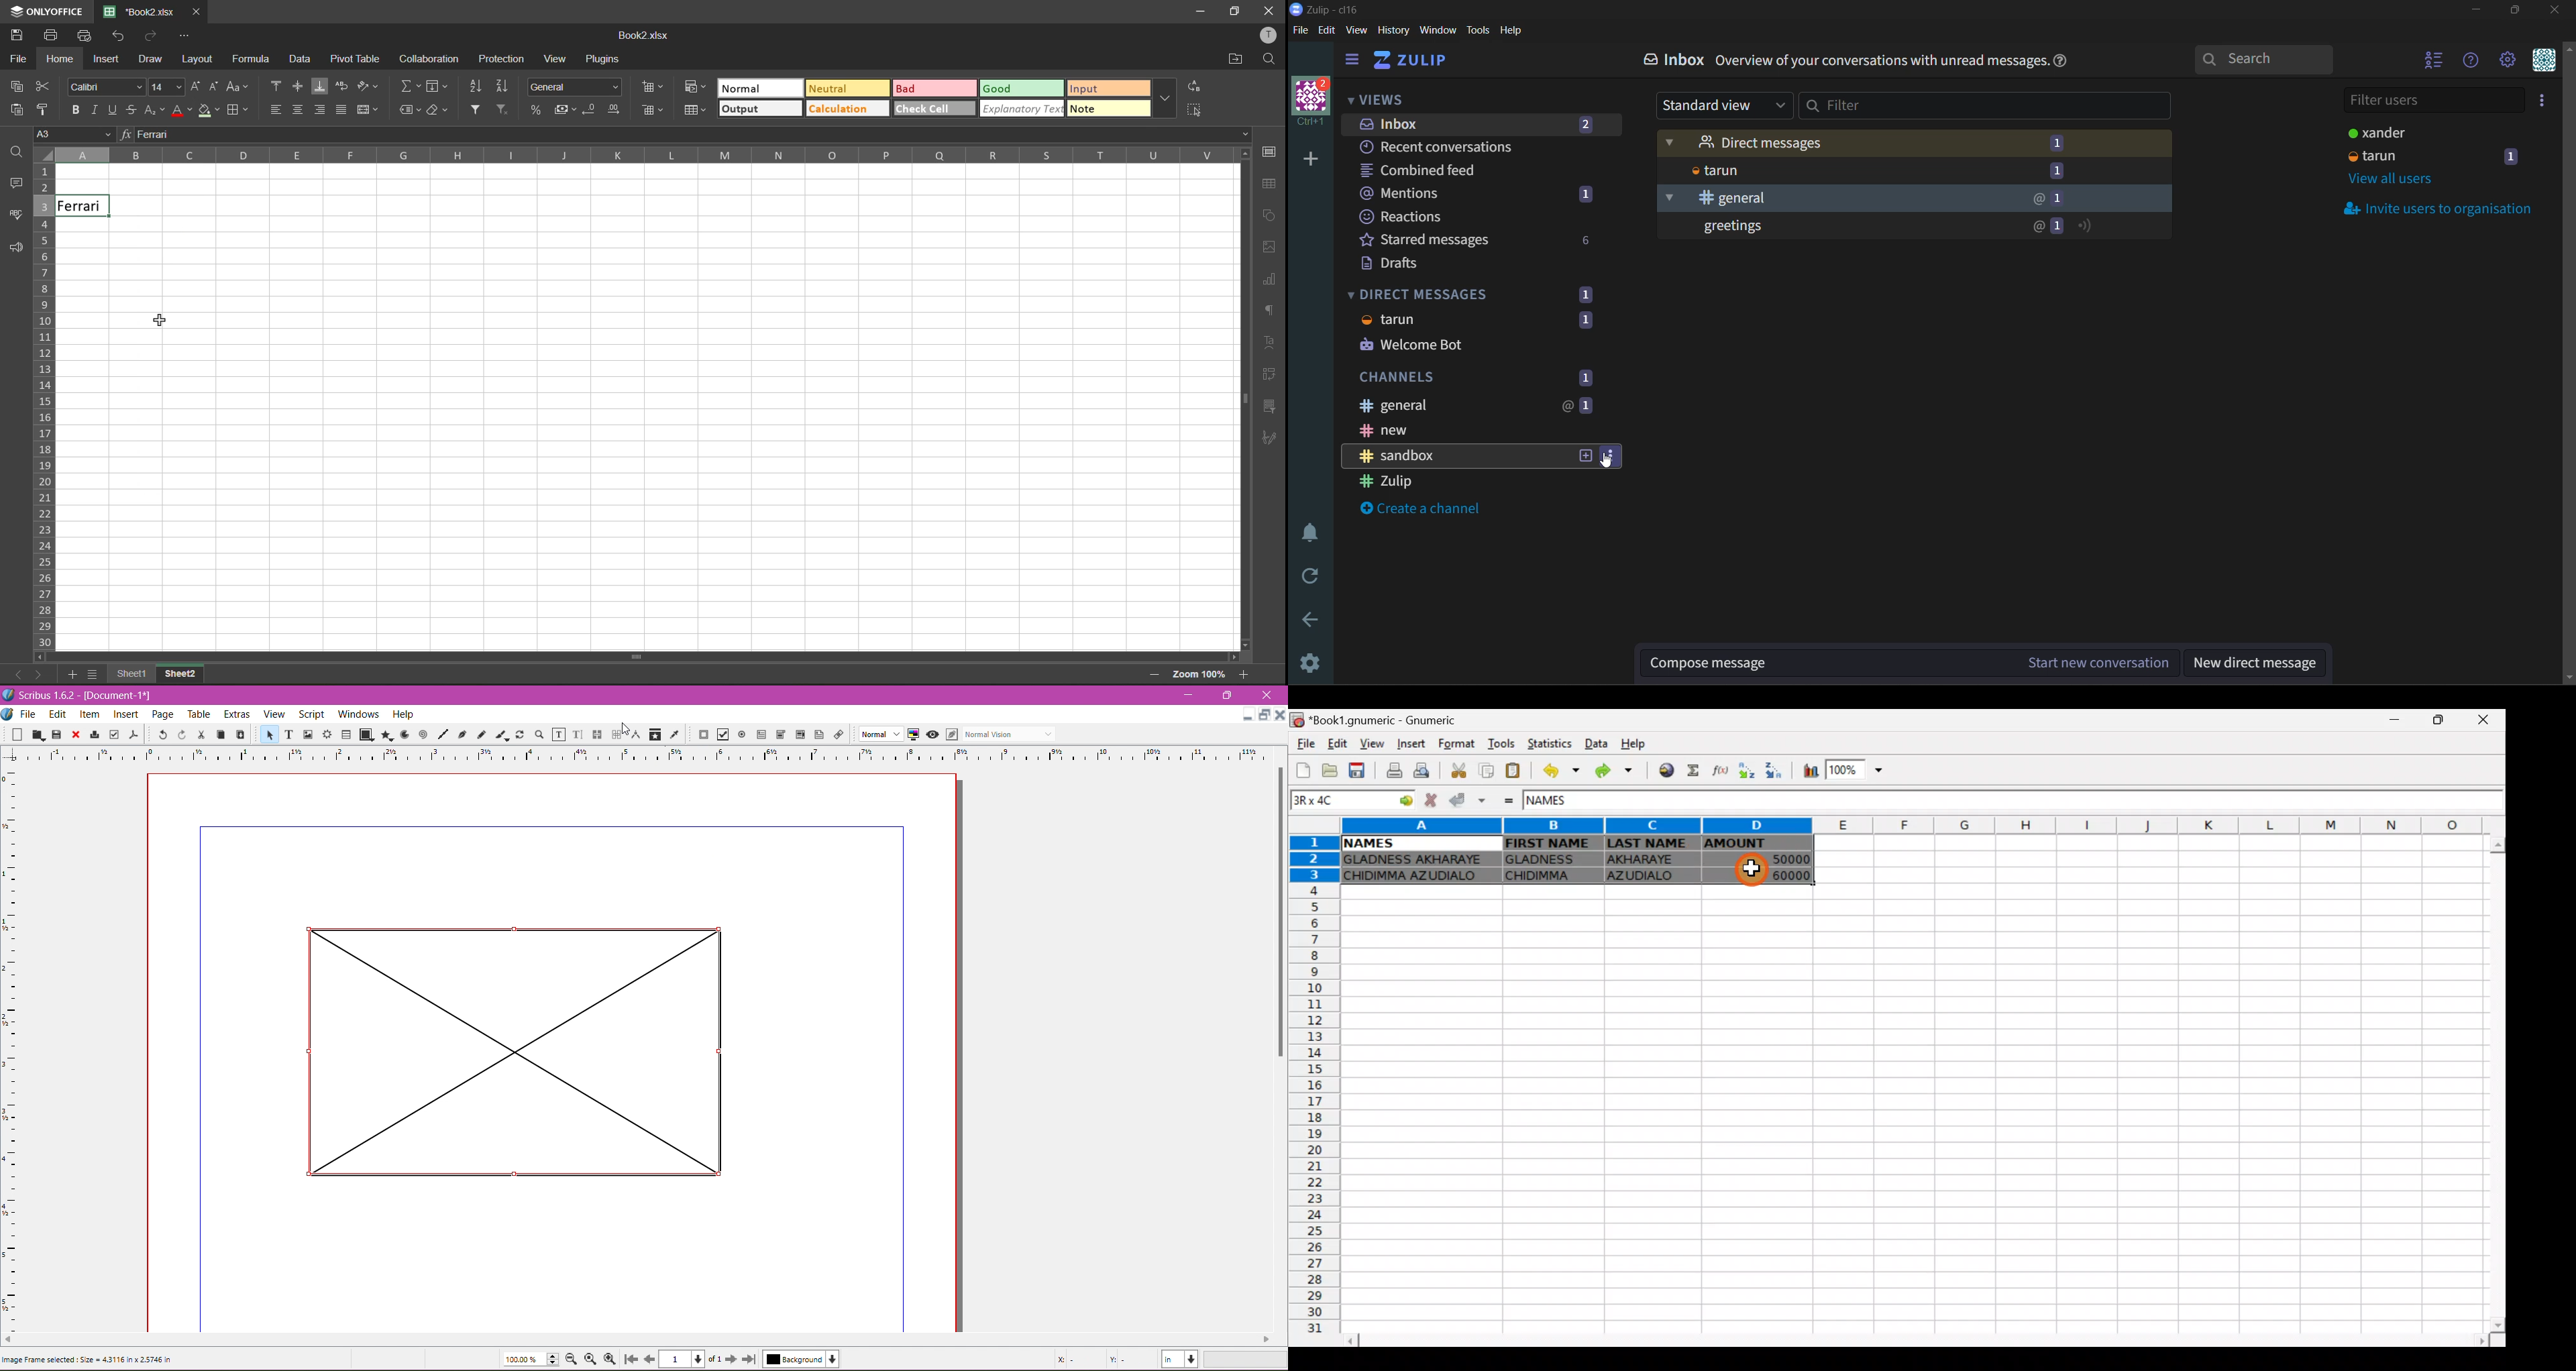  Describe the element at coordinates (2260, 663) in the screenshot. I see `new direct message` at that location.